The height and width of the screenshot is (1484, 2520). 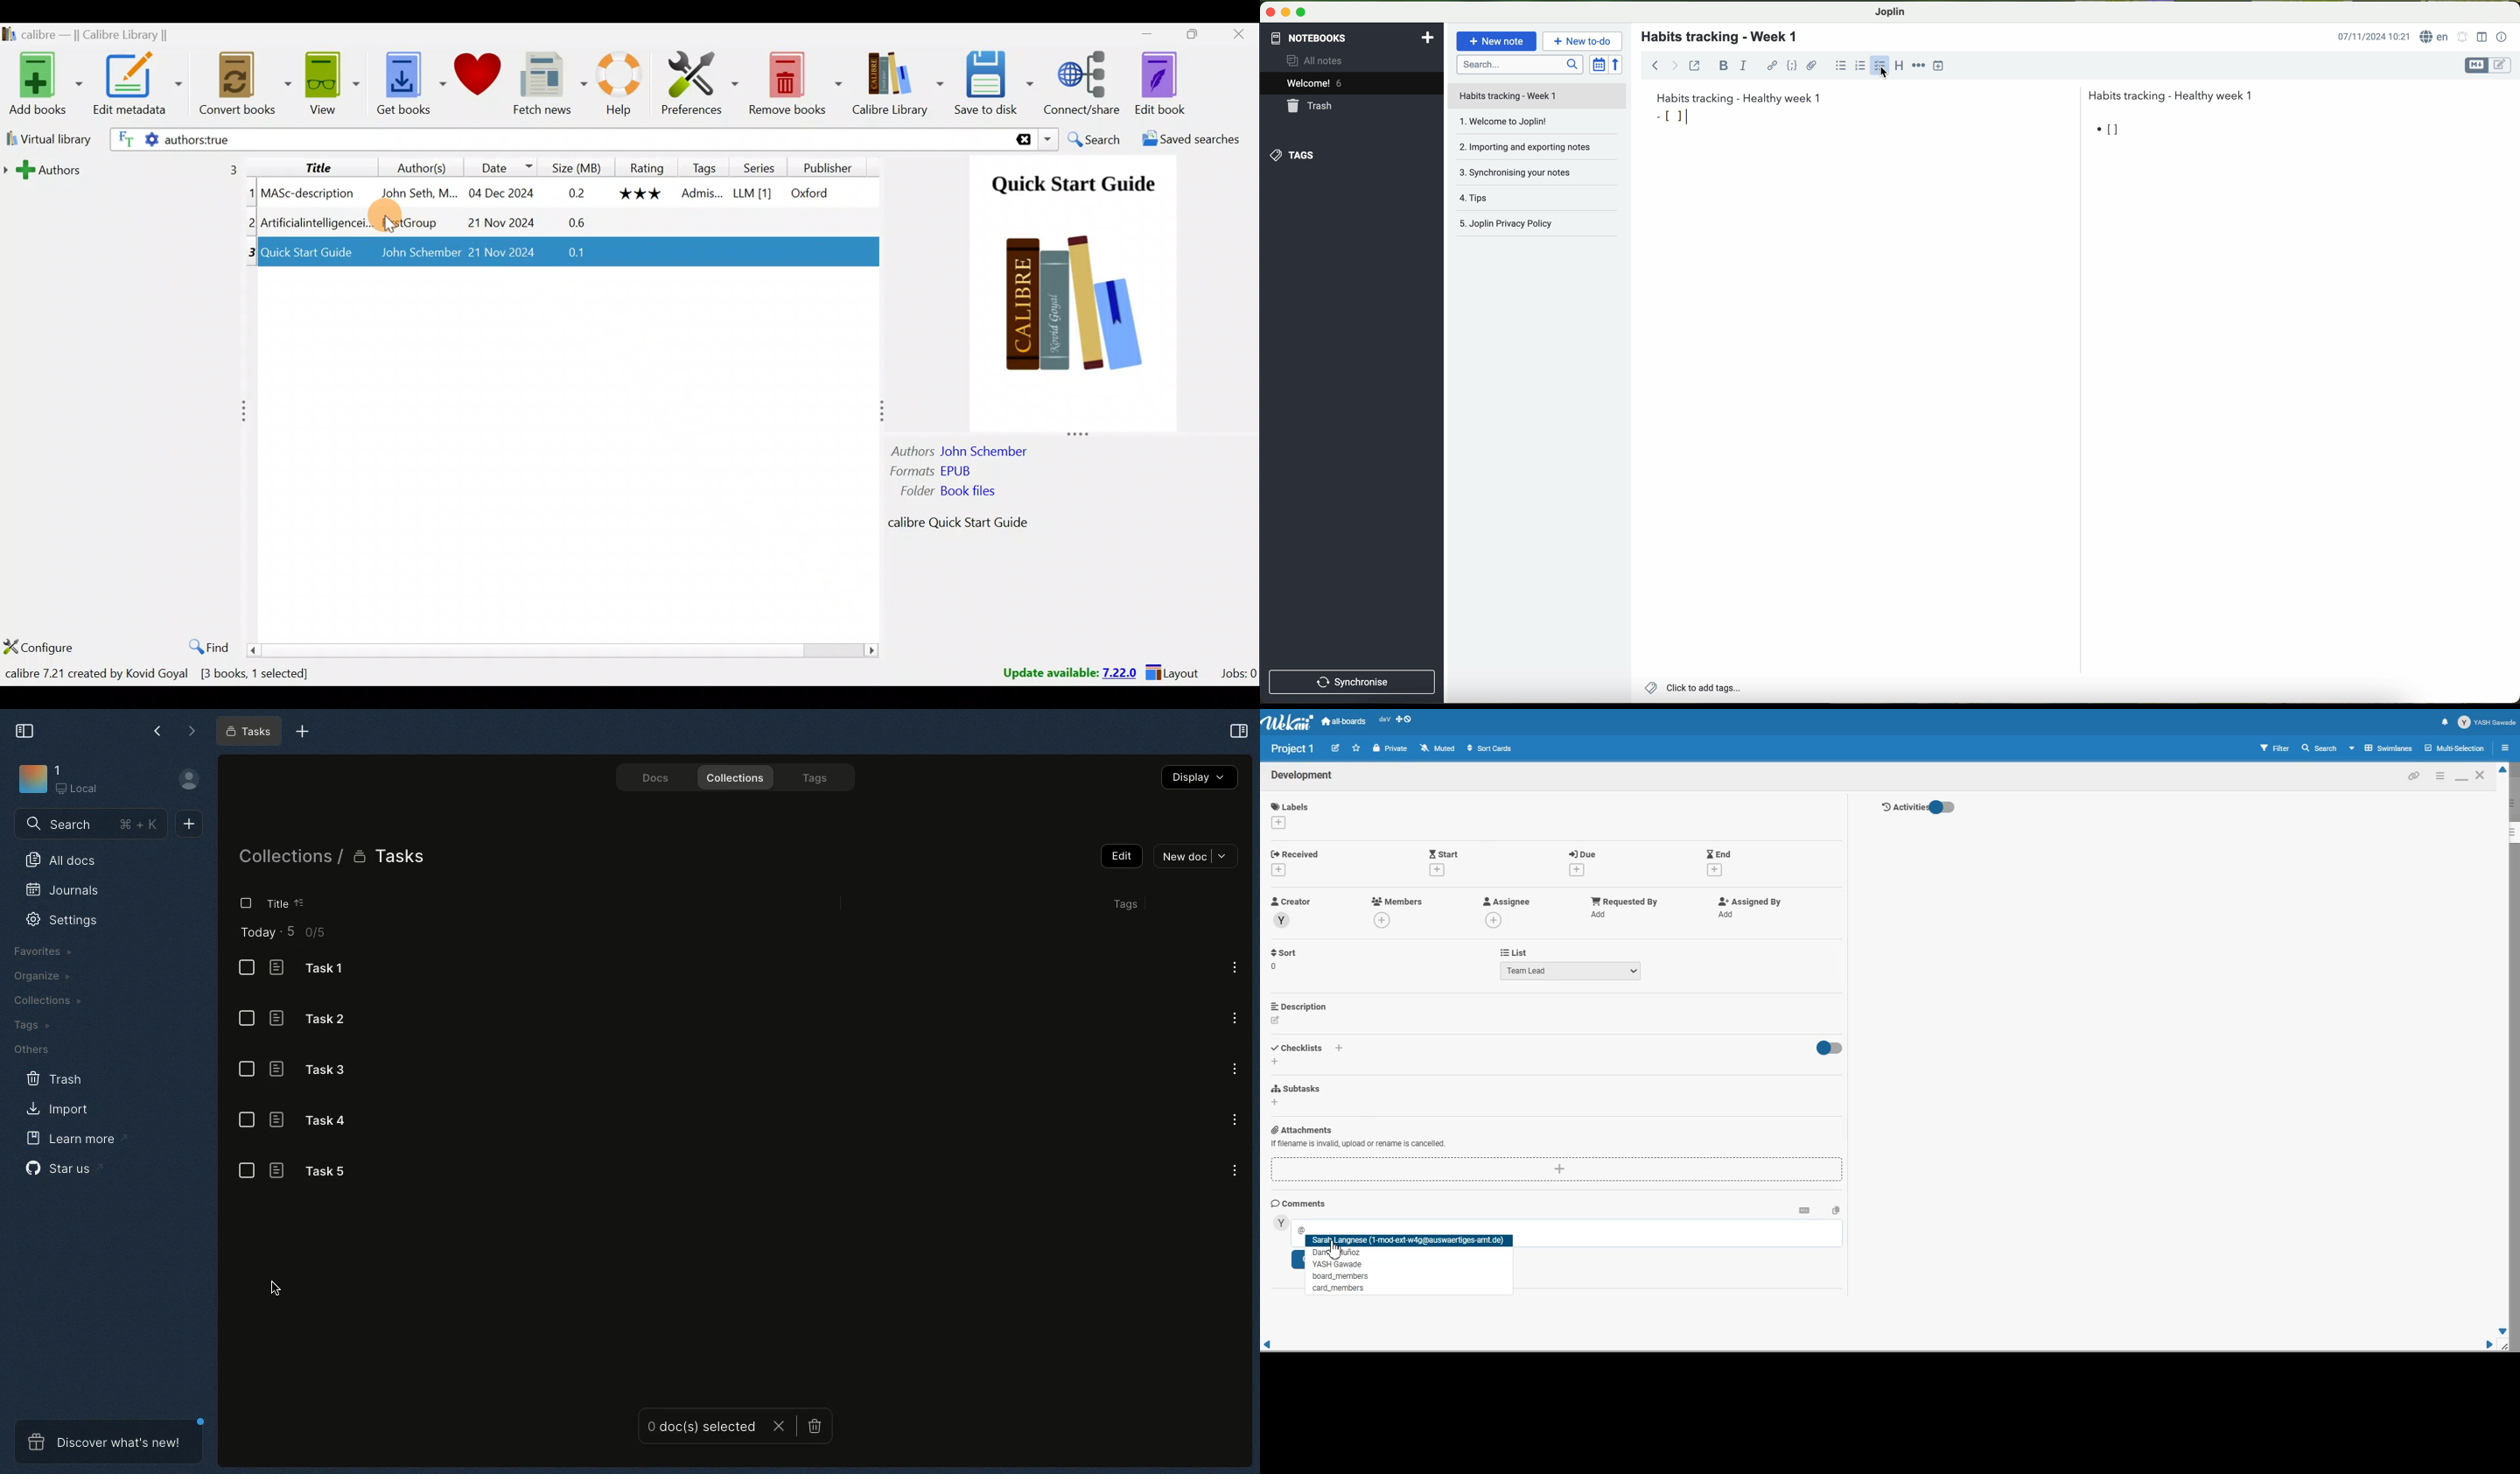 What do you see at coordinates (1513, 952) in the screenshot?
I see `List` at bounding box center [1513, 952].